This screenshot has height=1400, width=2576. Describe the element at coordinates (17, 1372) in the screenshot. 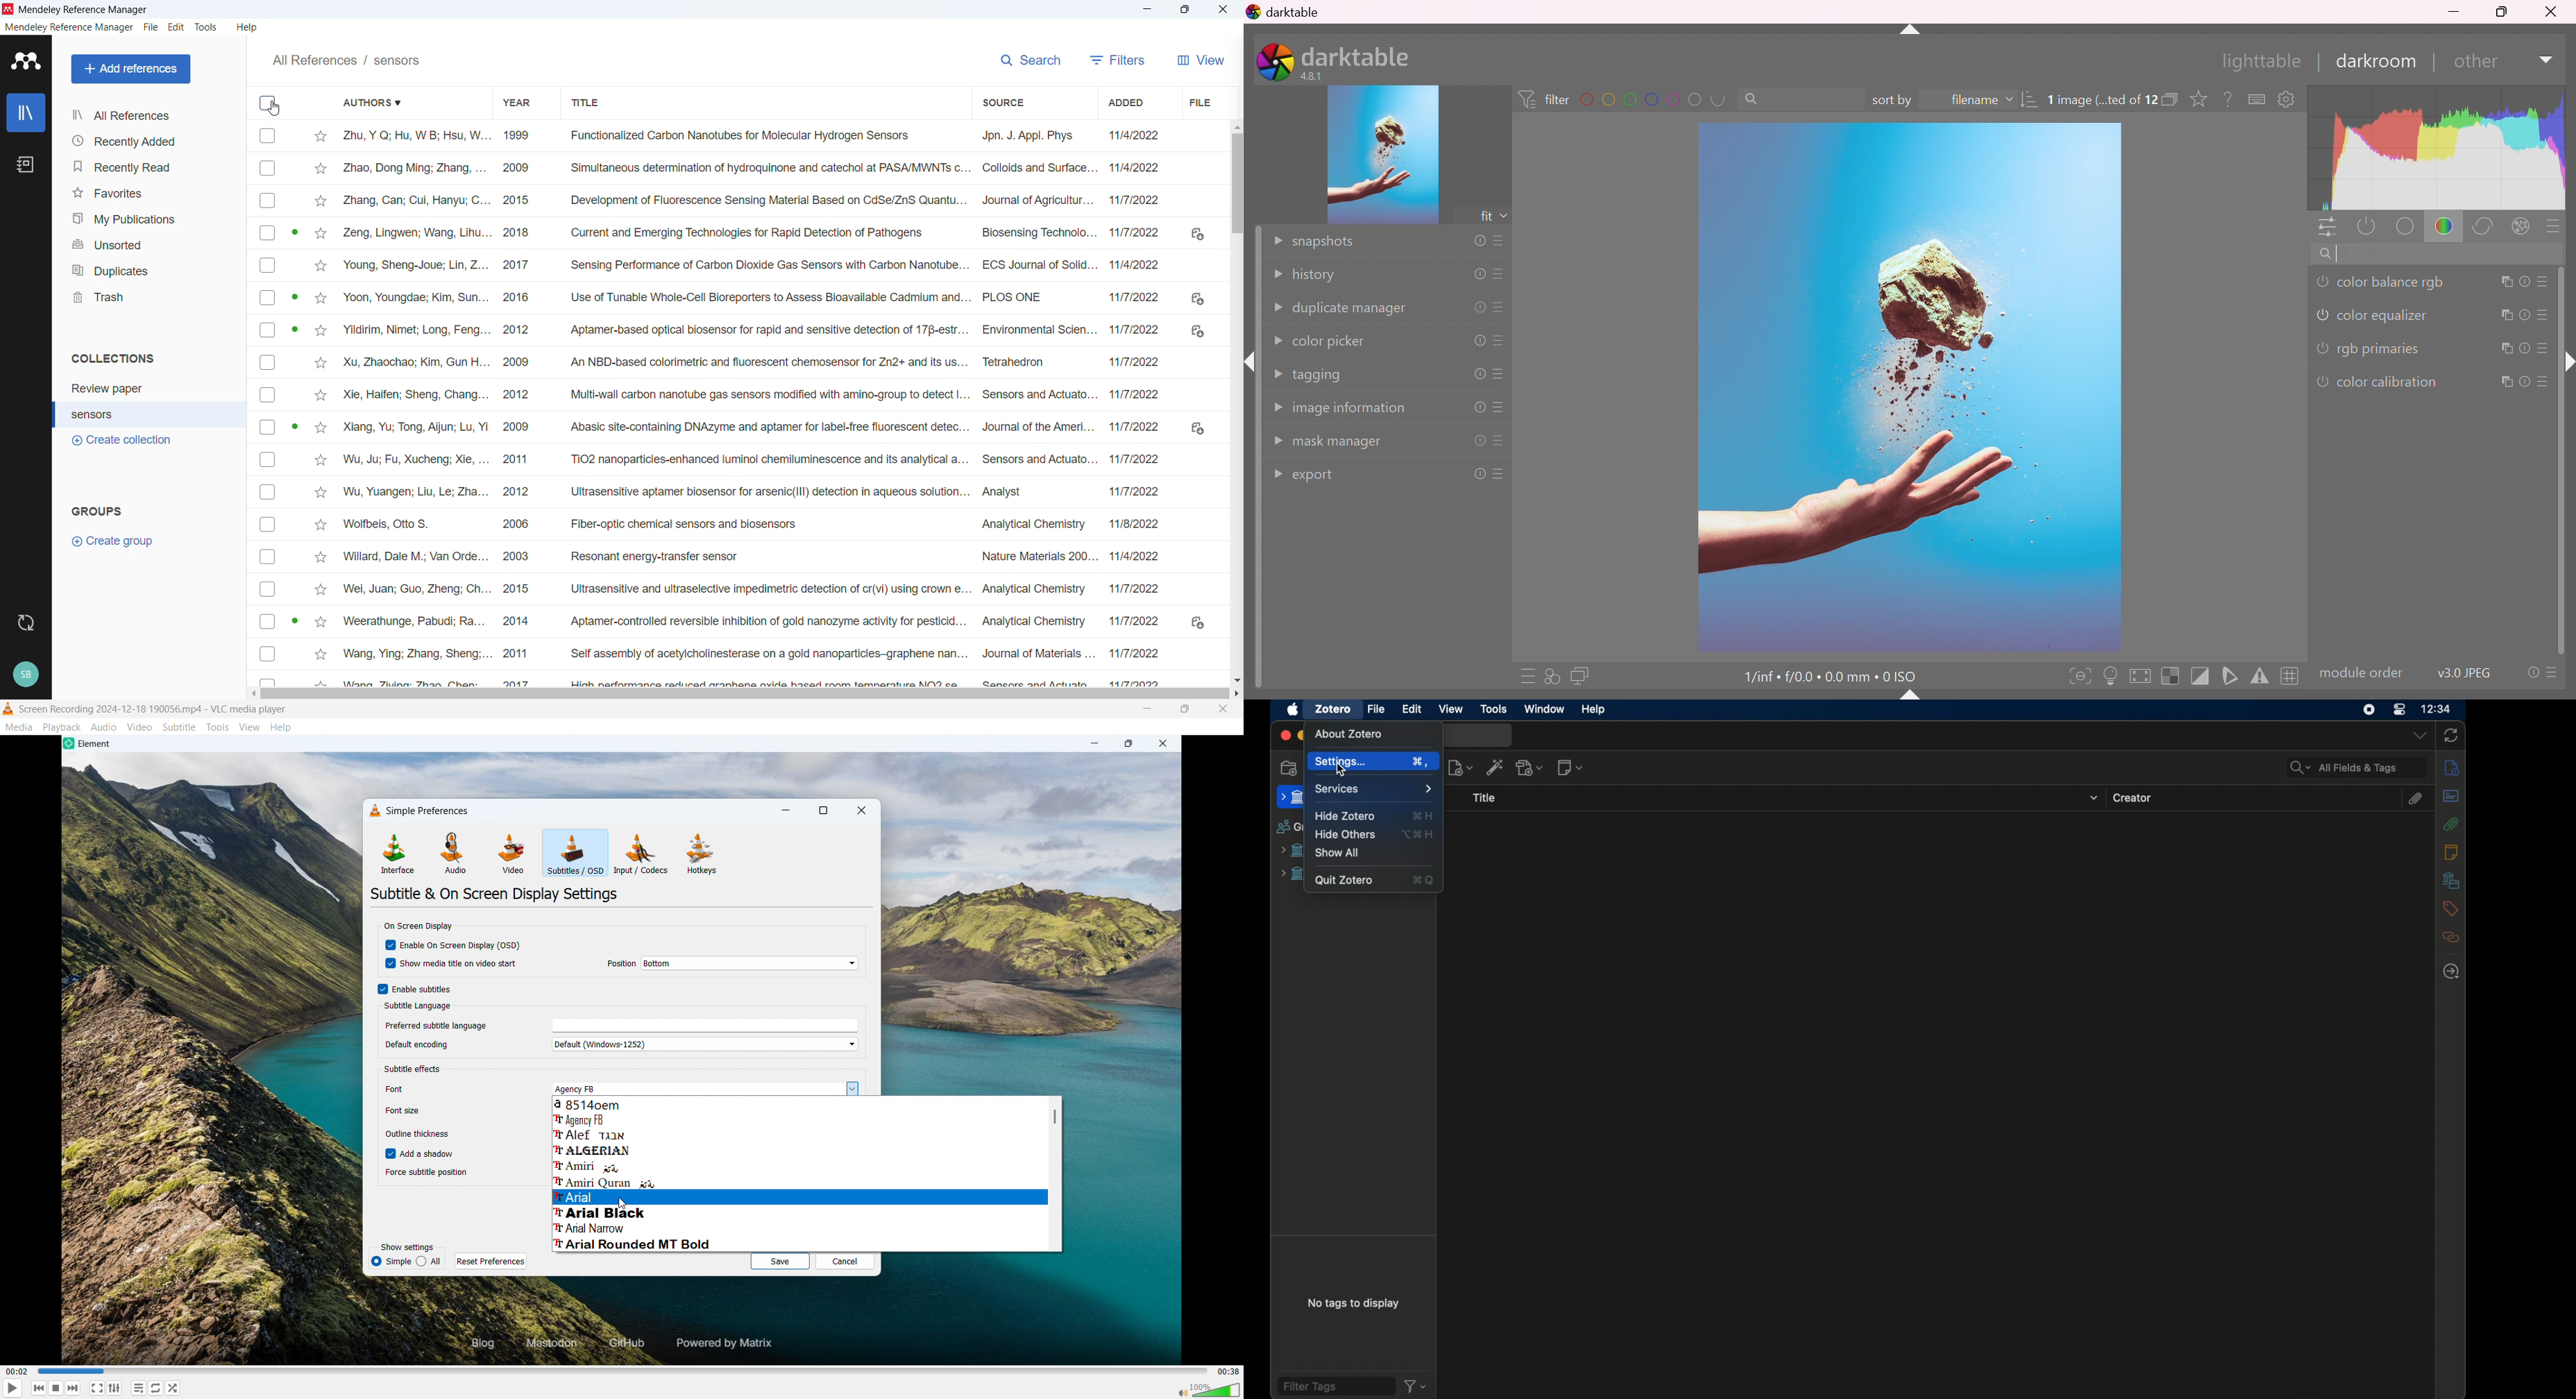

I see `time elapsed` at that location.